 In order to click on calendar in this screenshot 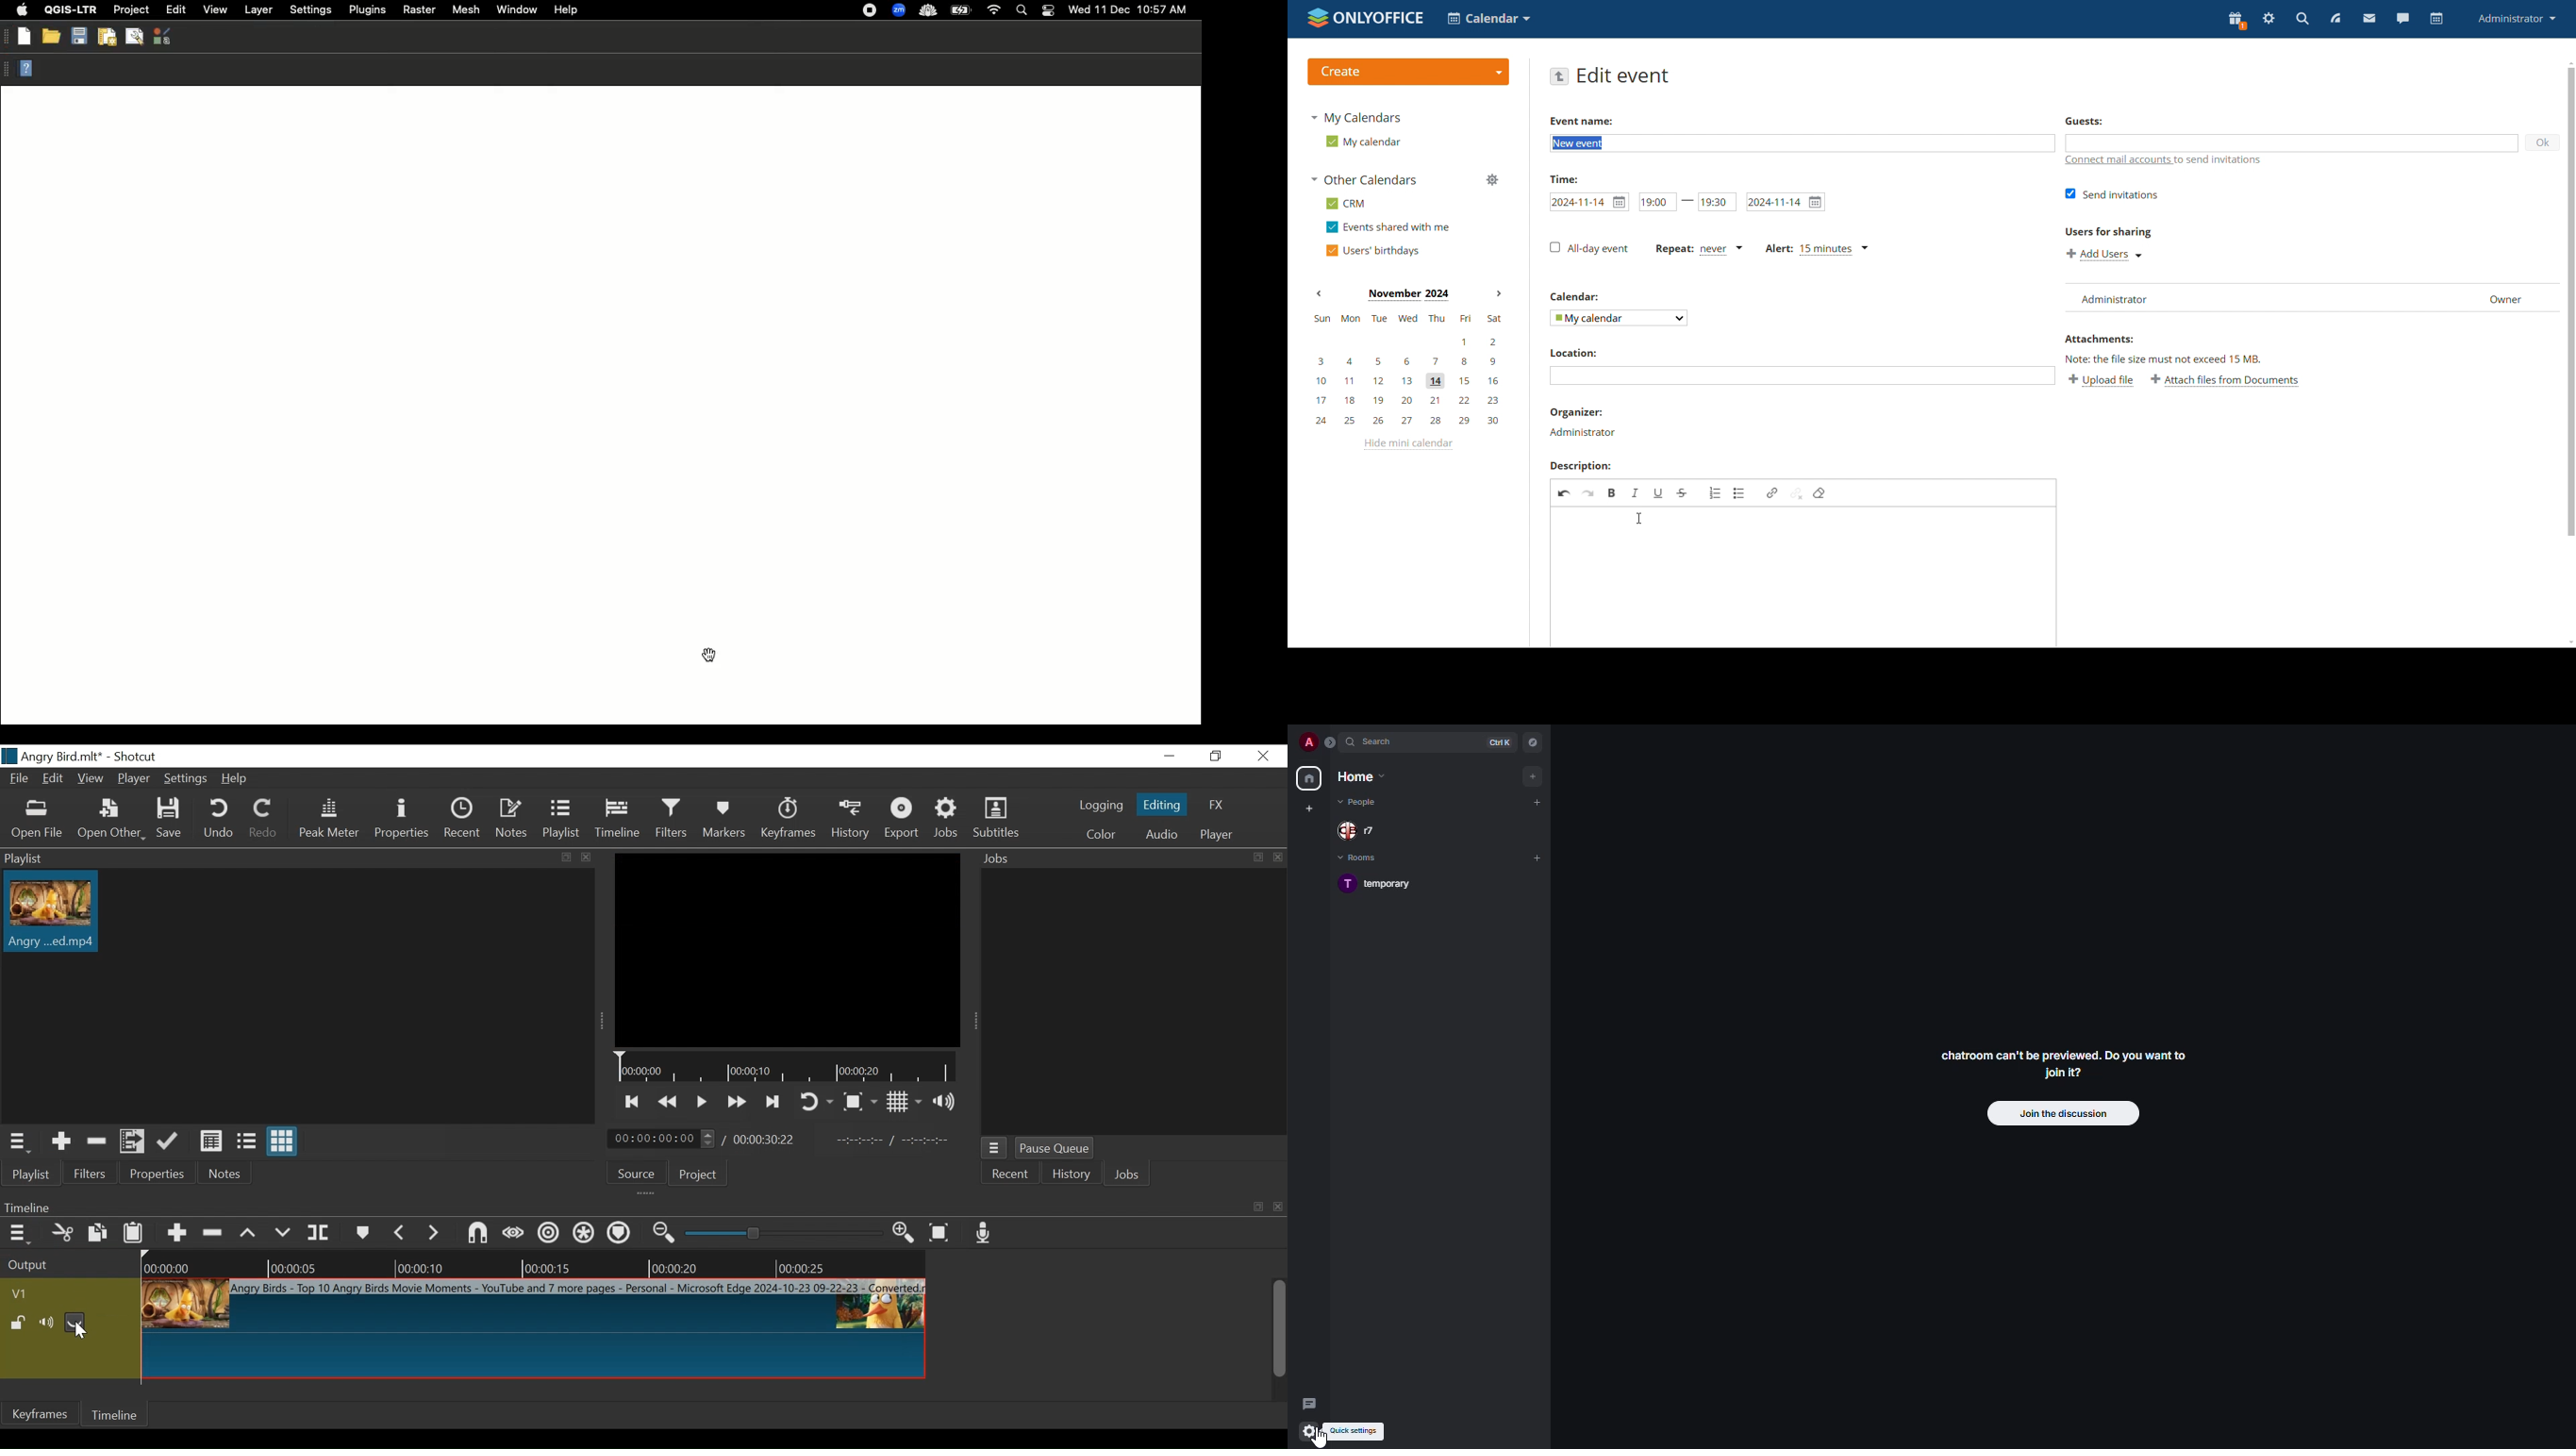, I will do `click(1583, 296)`.